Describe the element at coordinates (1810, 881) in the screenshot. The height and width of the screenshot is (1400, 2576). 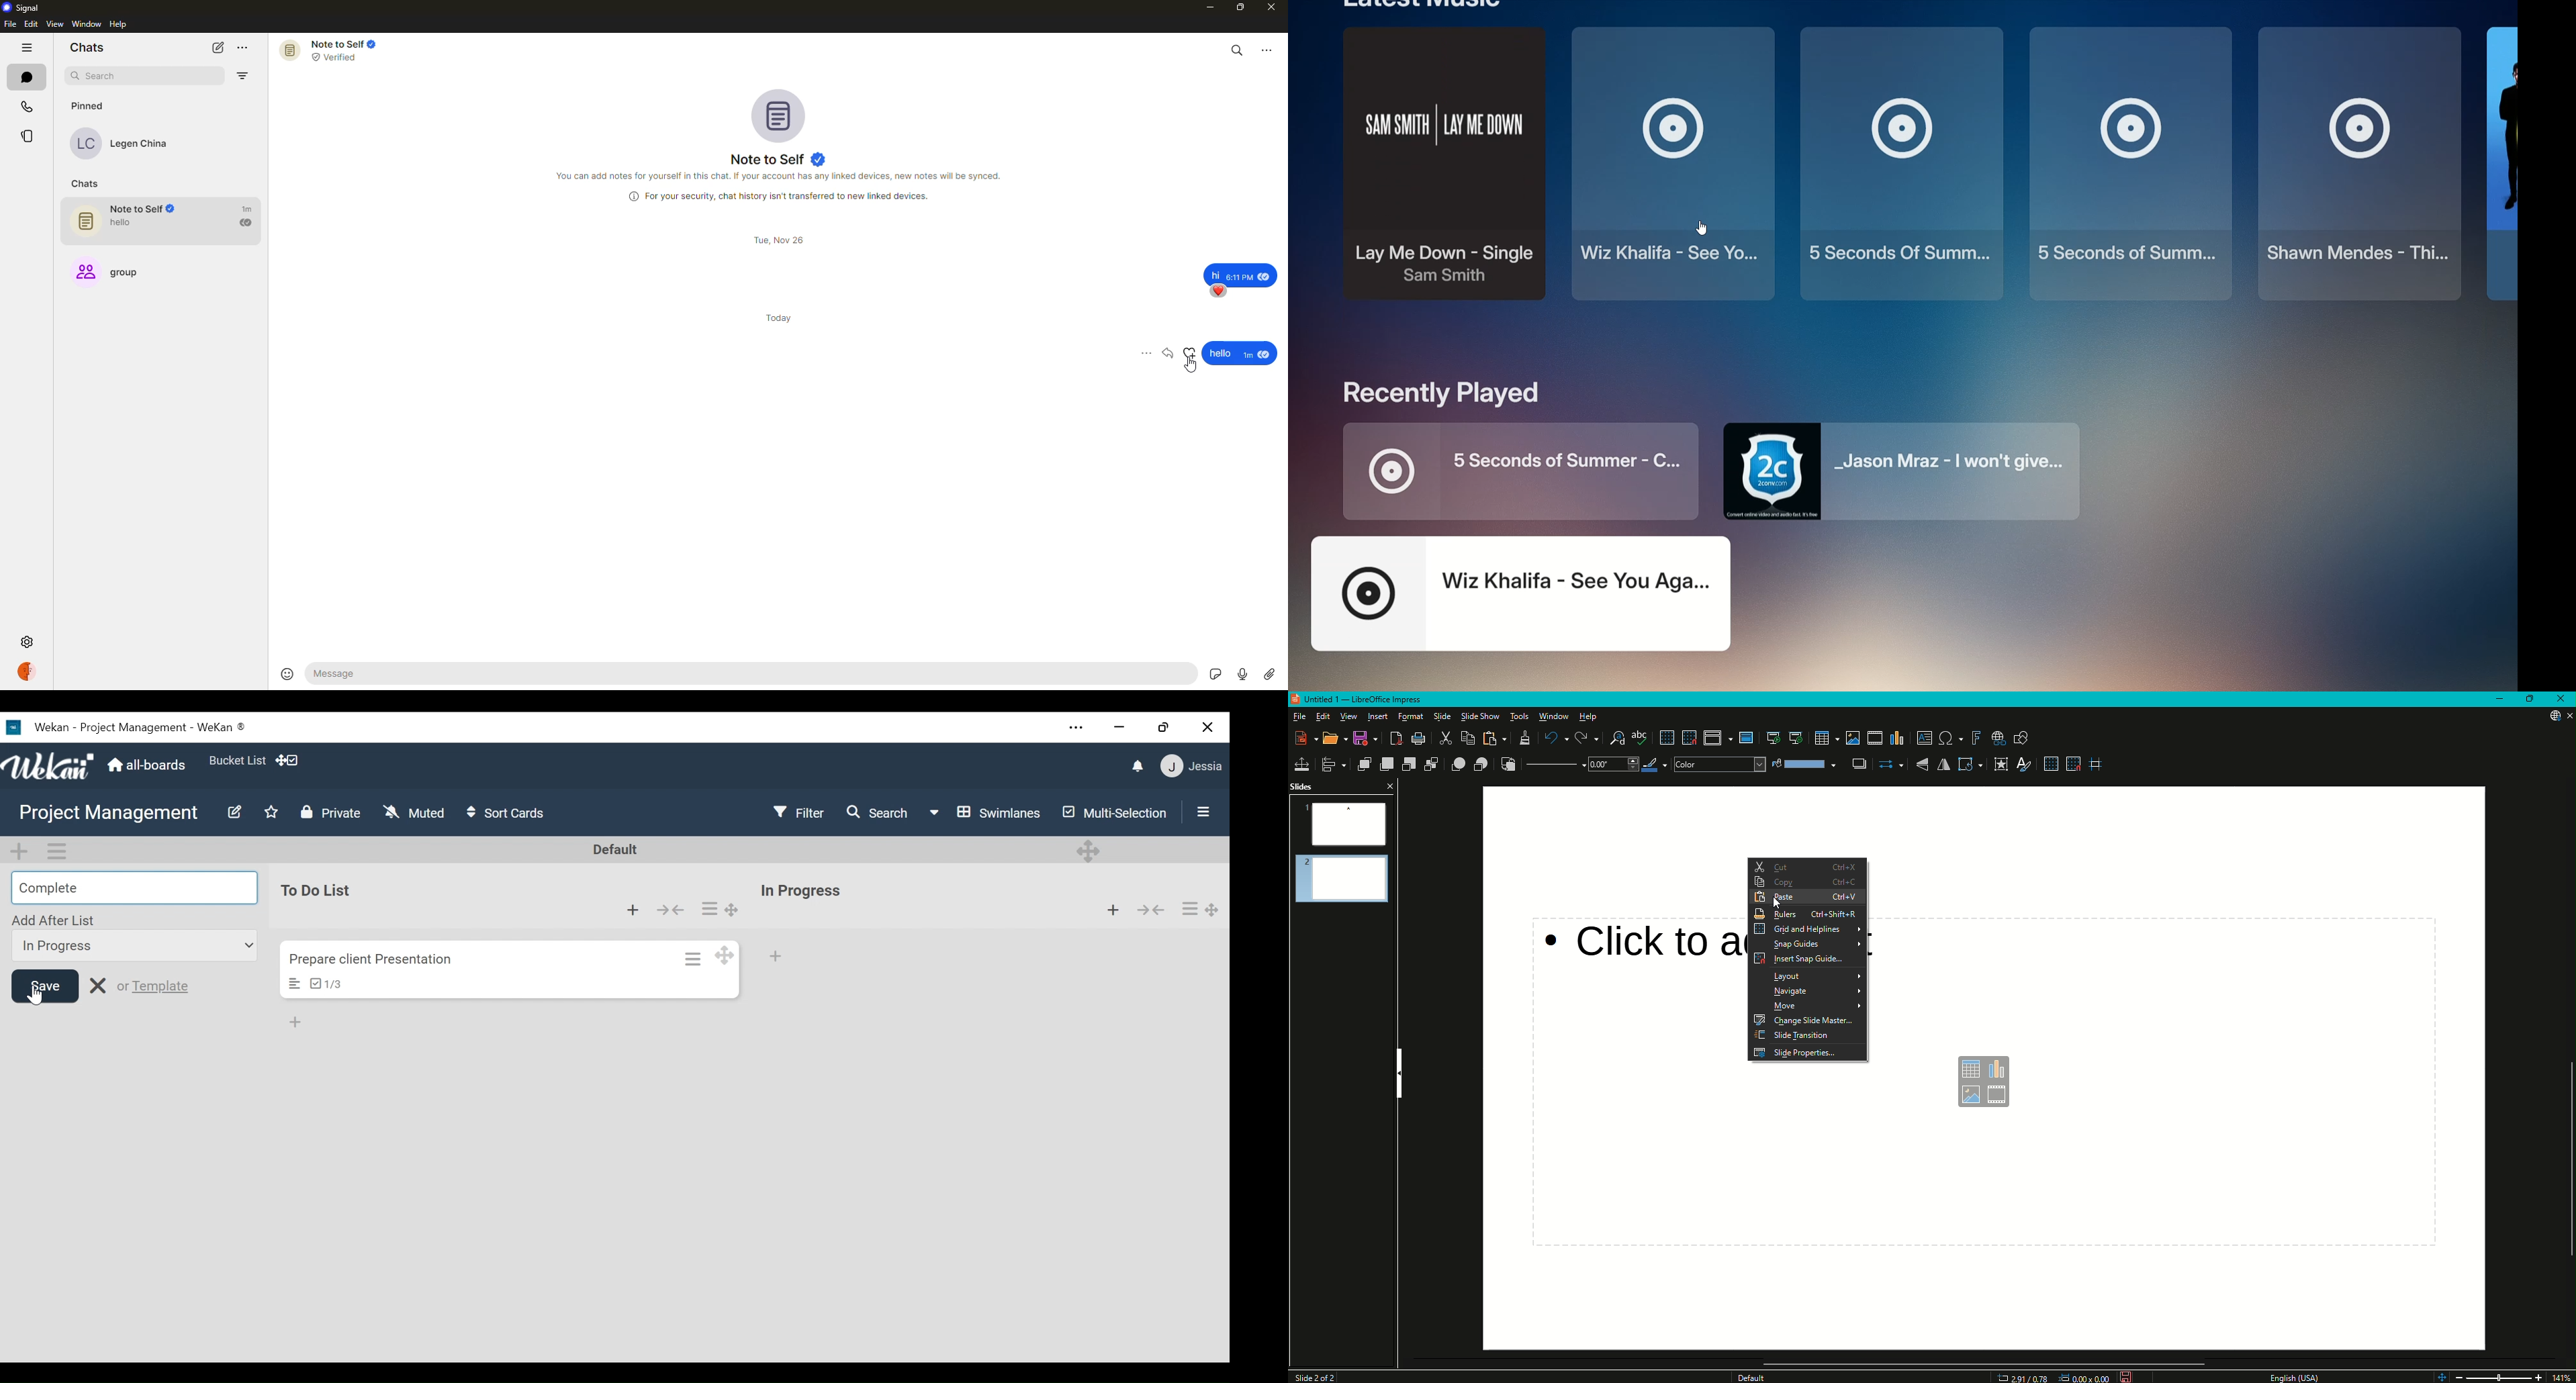
I see `Copy` at that location.